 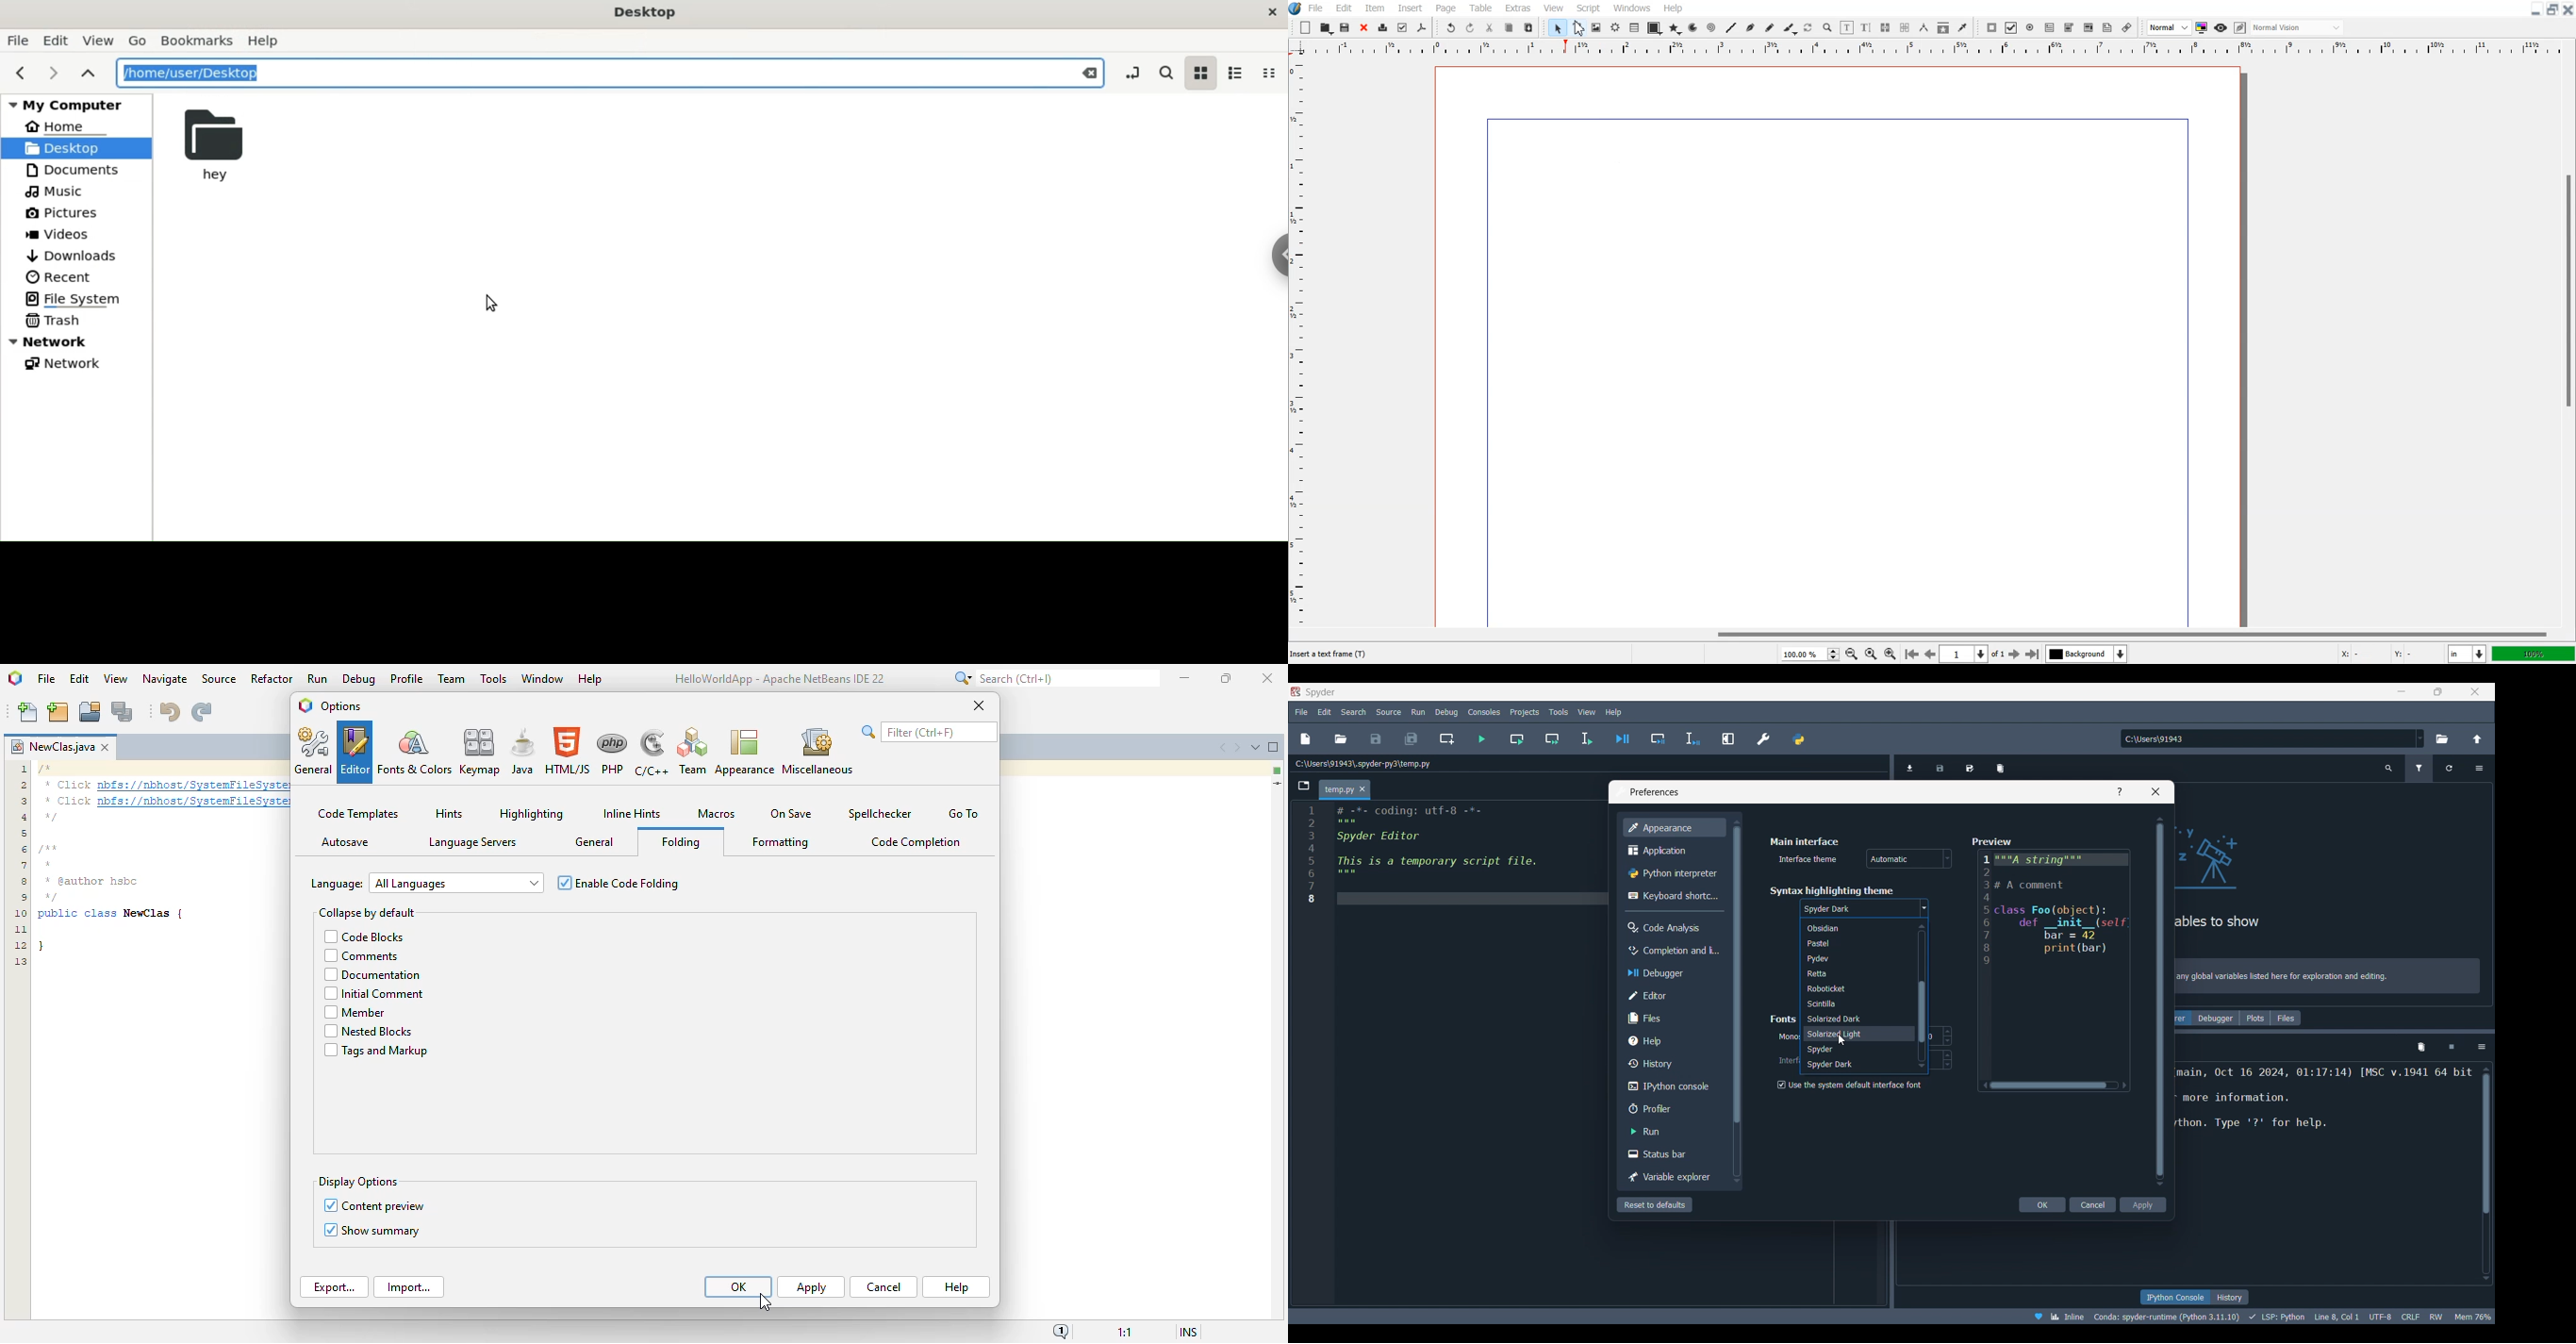 I want to click on Table, so click(x=1635, y=28).